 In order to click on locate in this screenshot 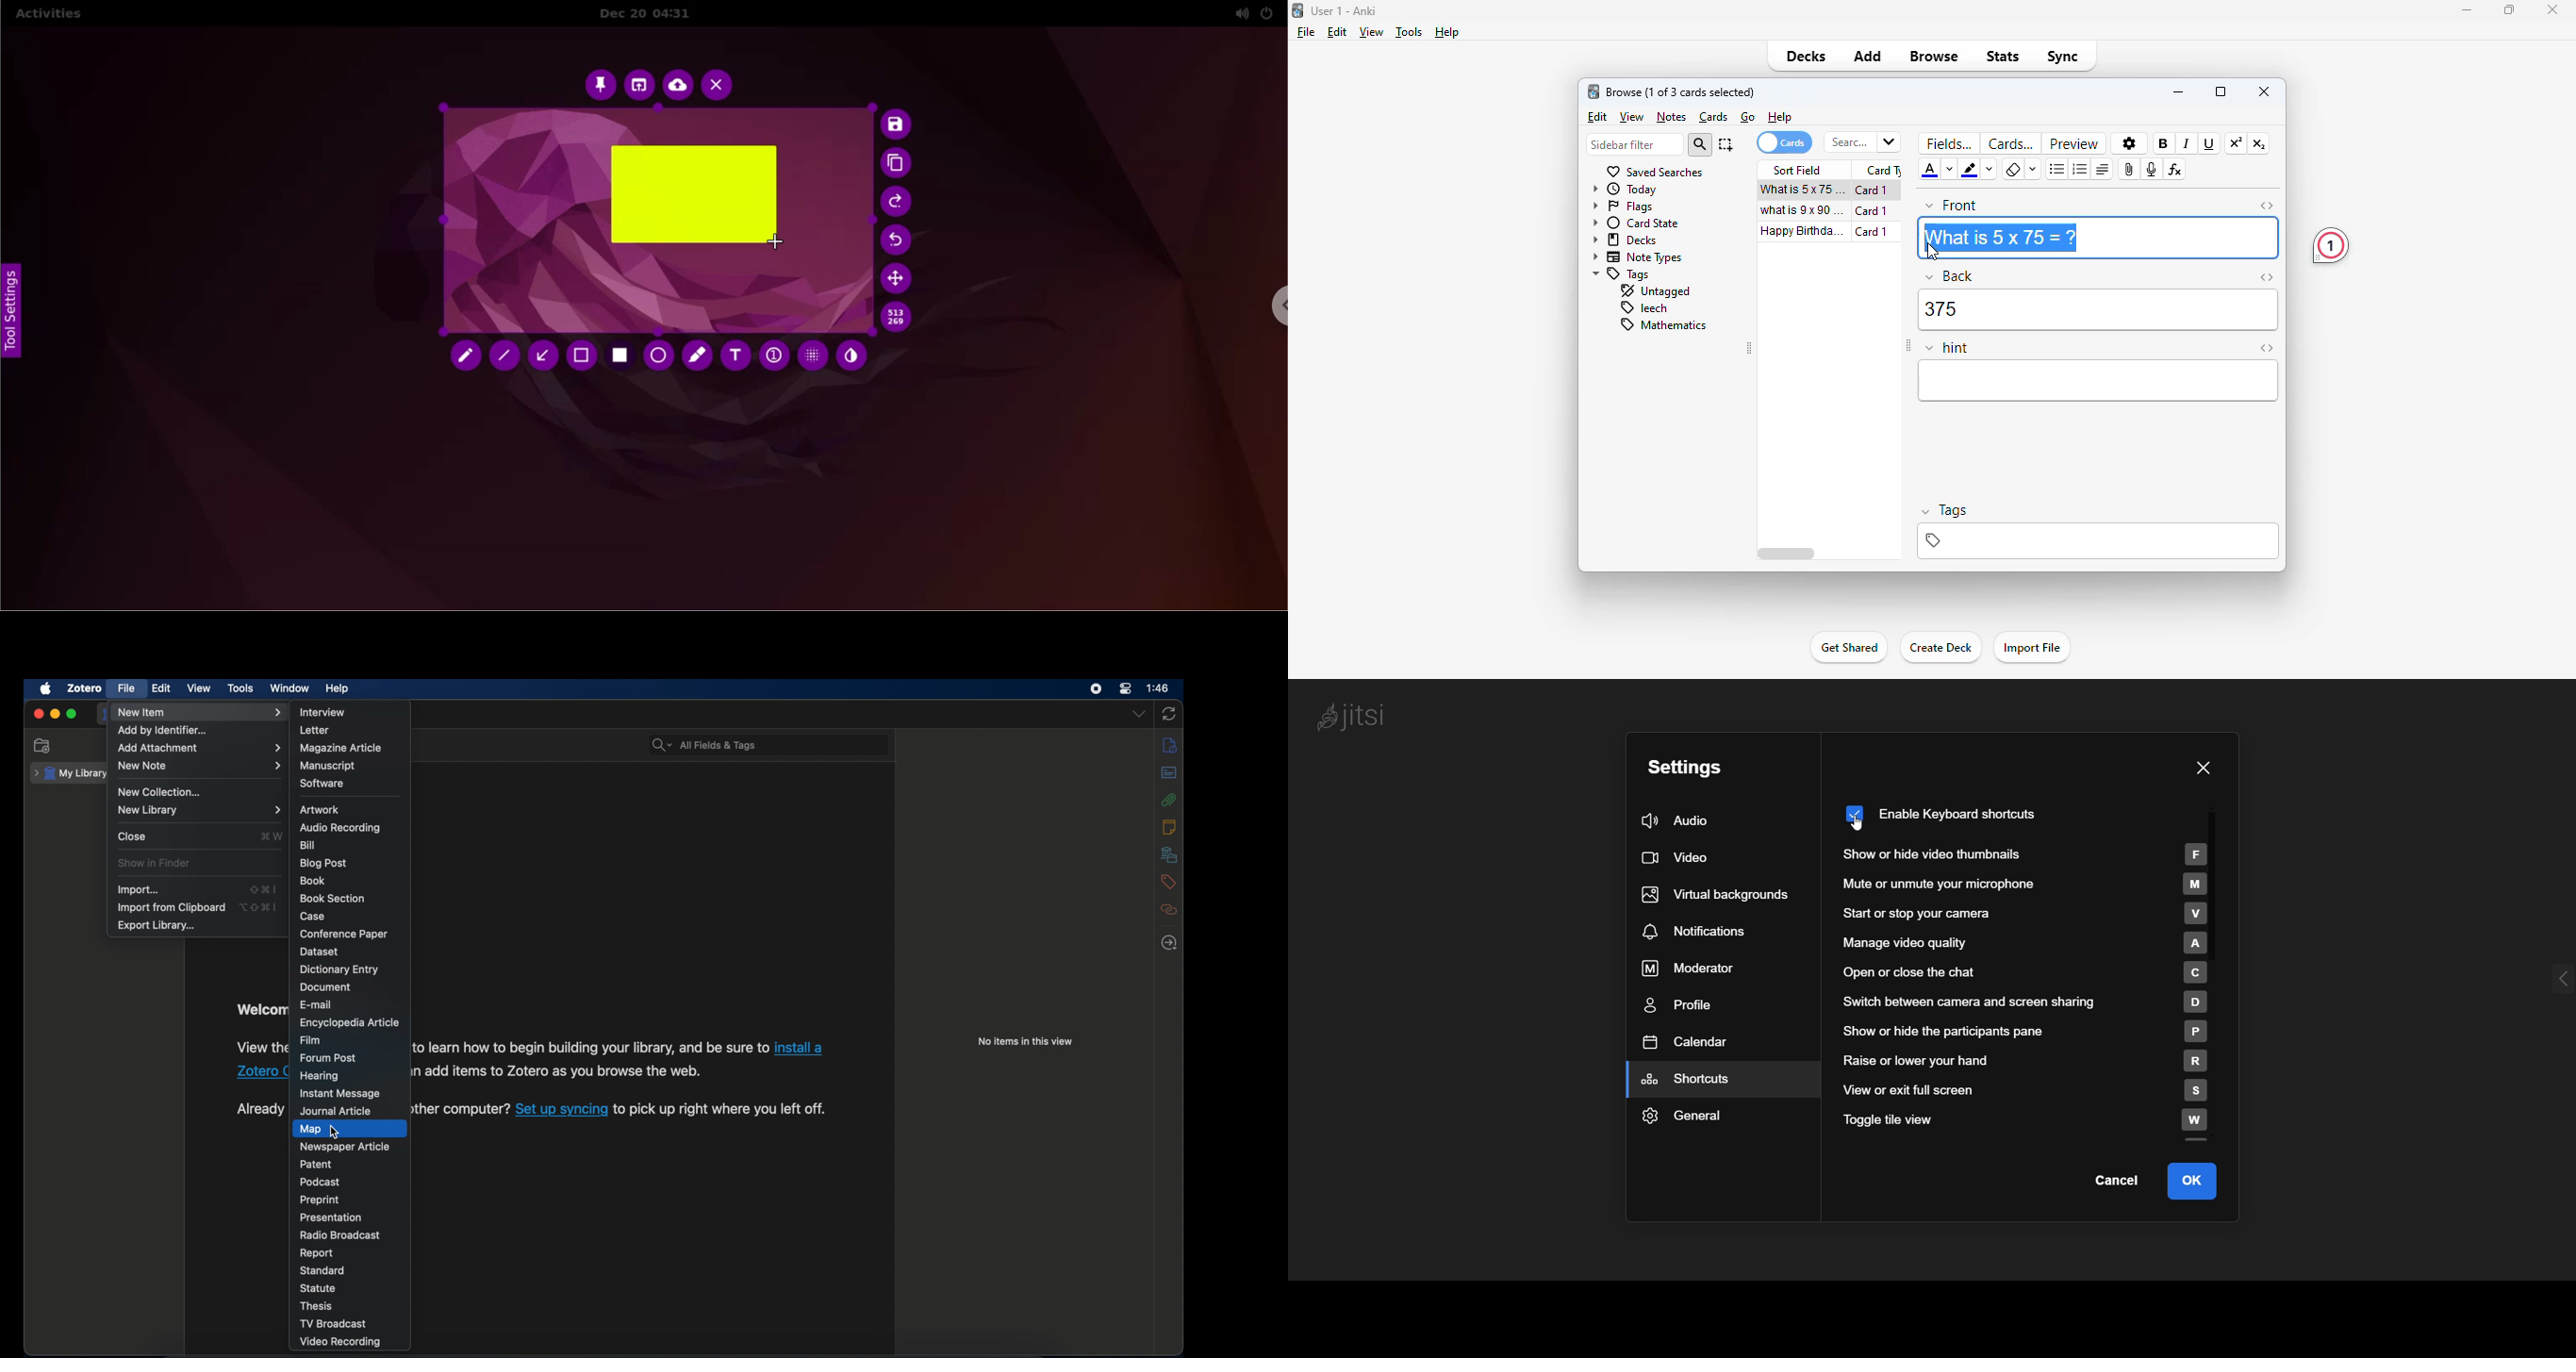, I will do `click(1169, 942)`.